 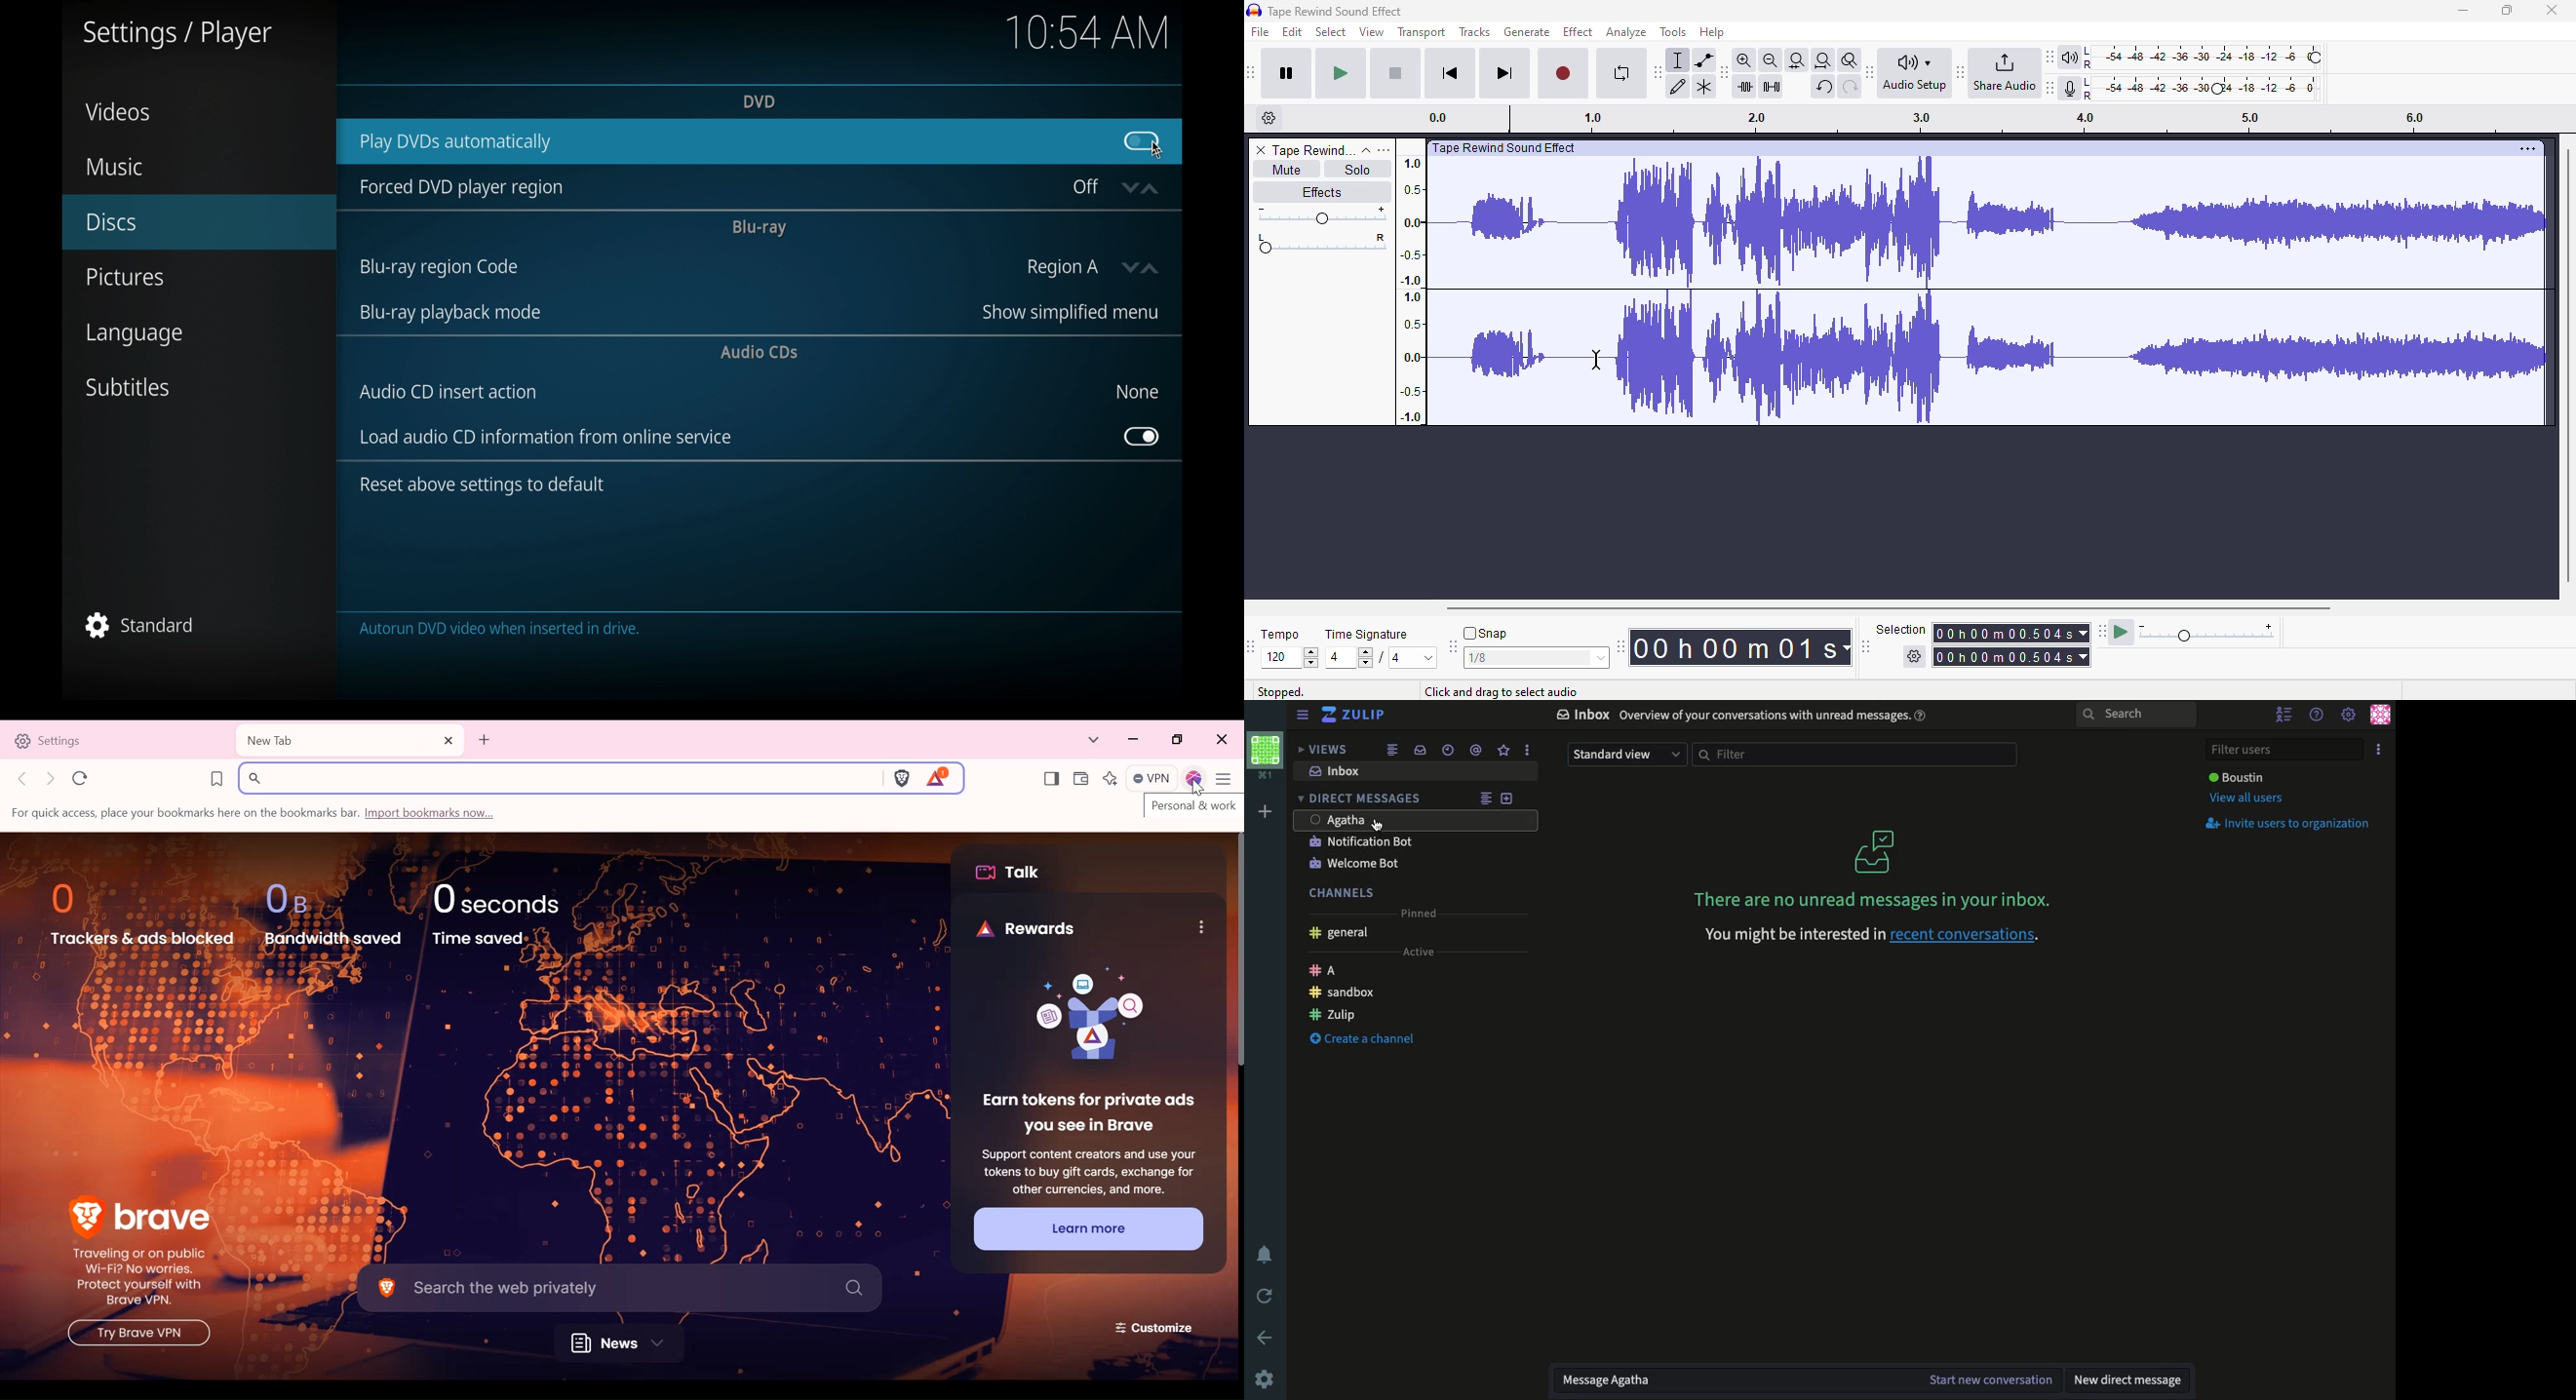 What do you see at coordinates (1340, 932) in the screenshot?
I see `General` at bounding box center [1340, 932].